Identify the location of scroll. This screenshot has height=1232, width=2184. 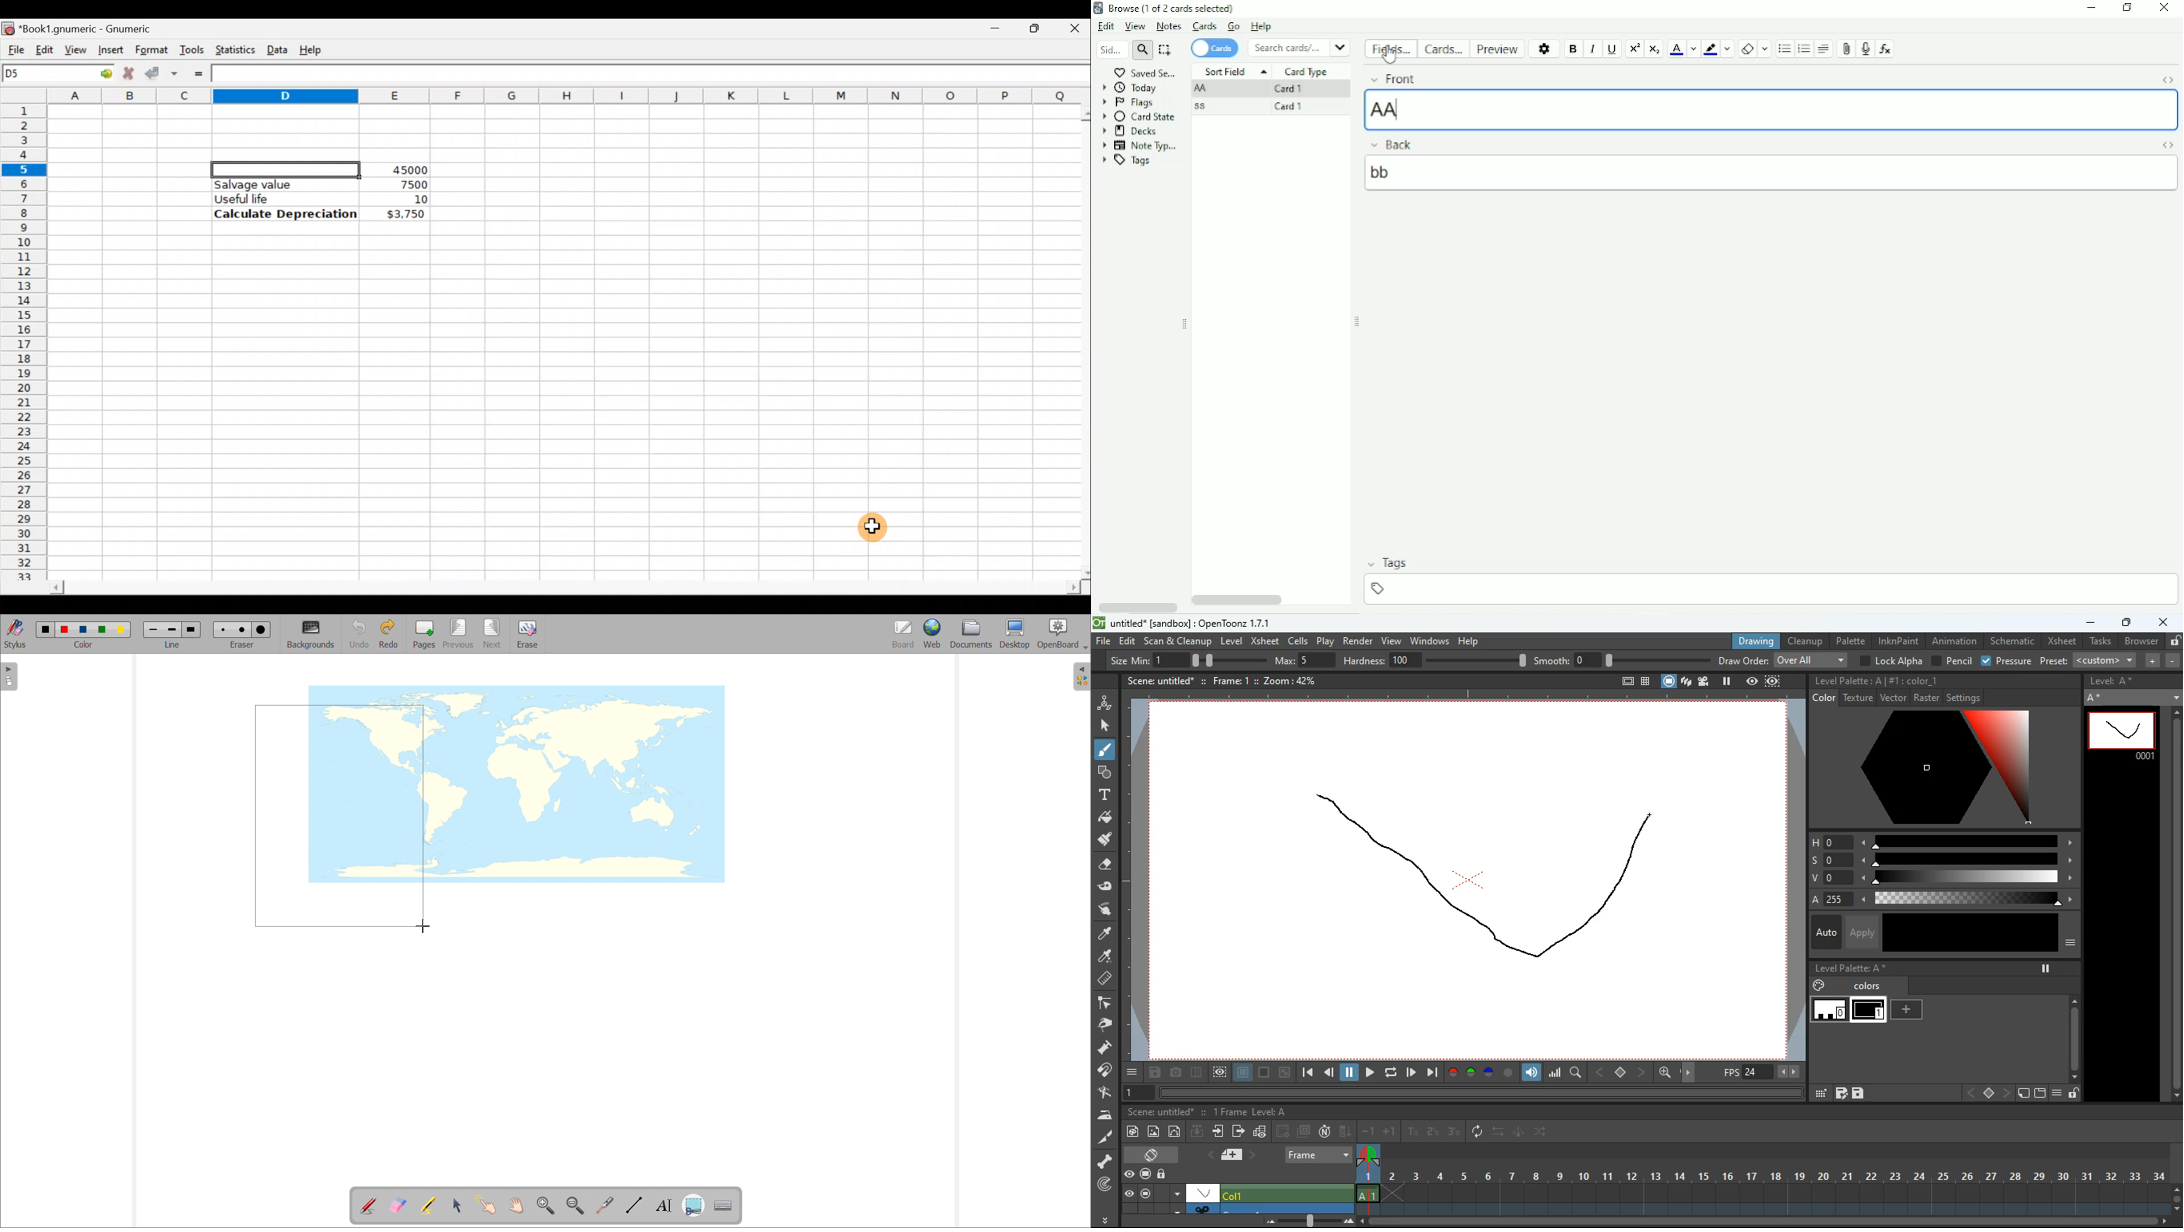
(2073, 1029).